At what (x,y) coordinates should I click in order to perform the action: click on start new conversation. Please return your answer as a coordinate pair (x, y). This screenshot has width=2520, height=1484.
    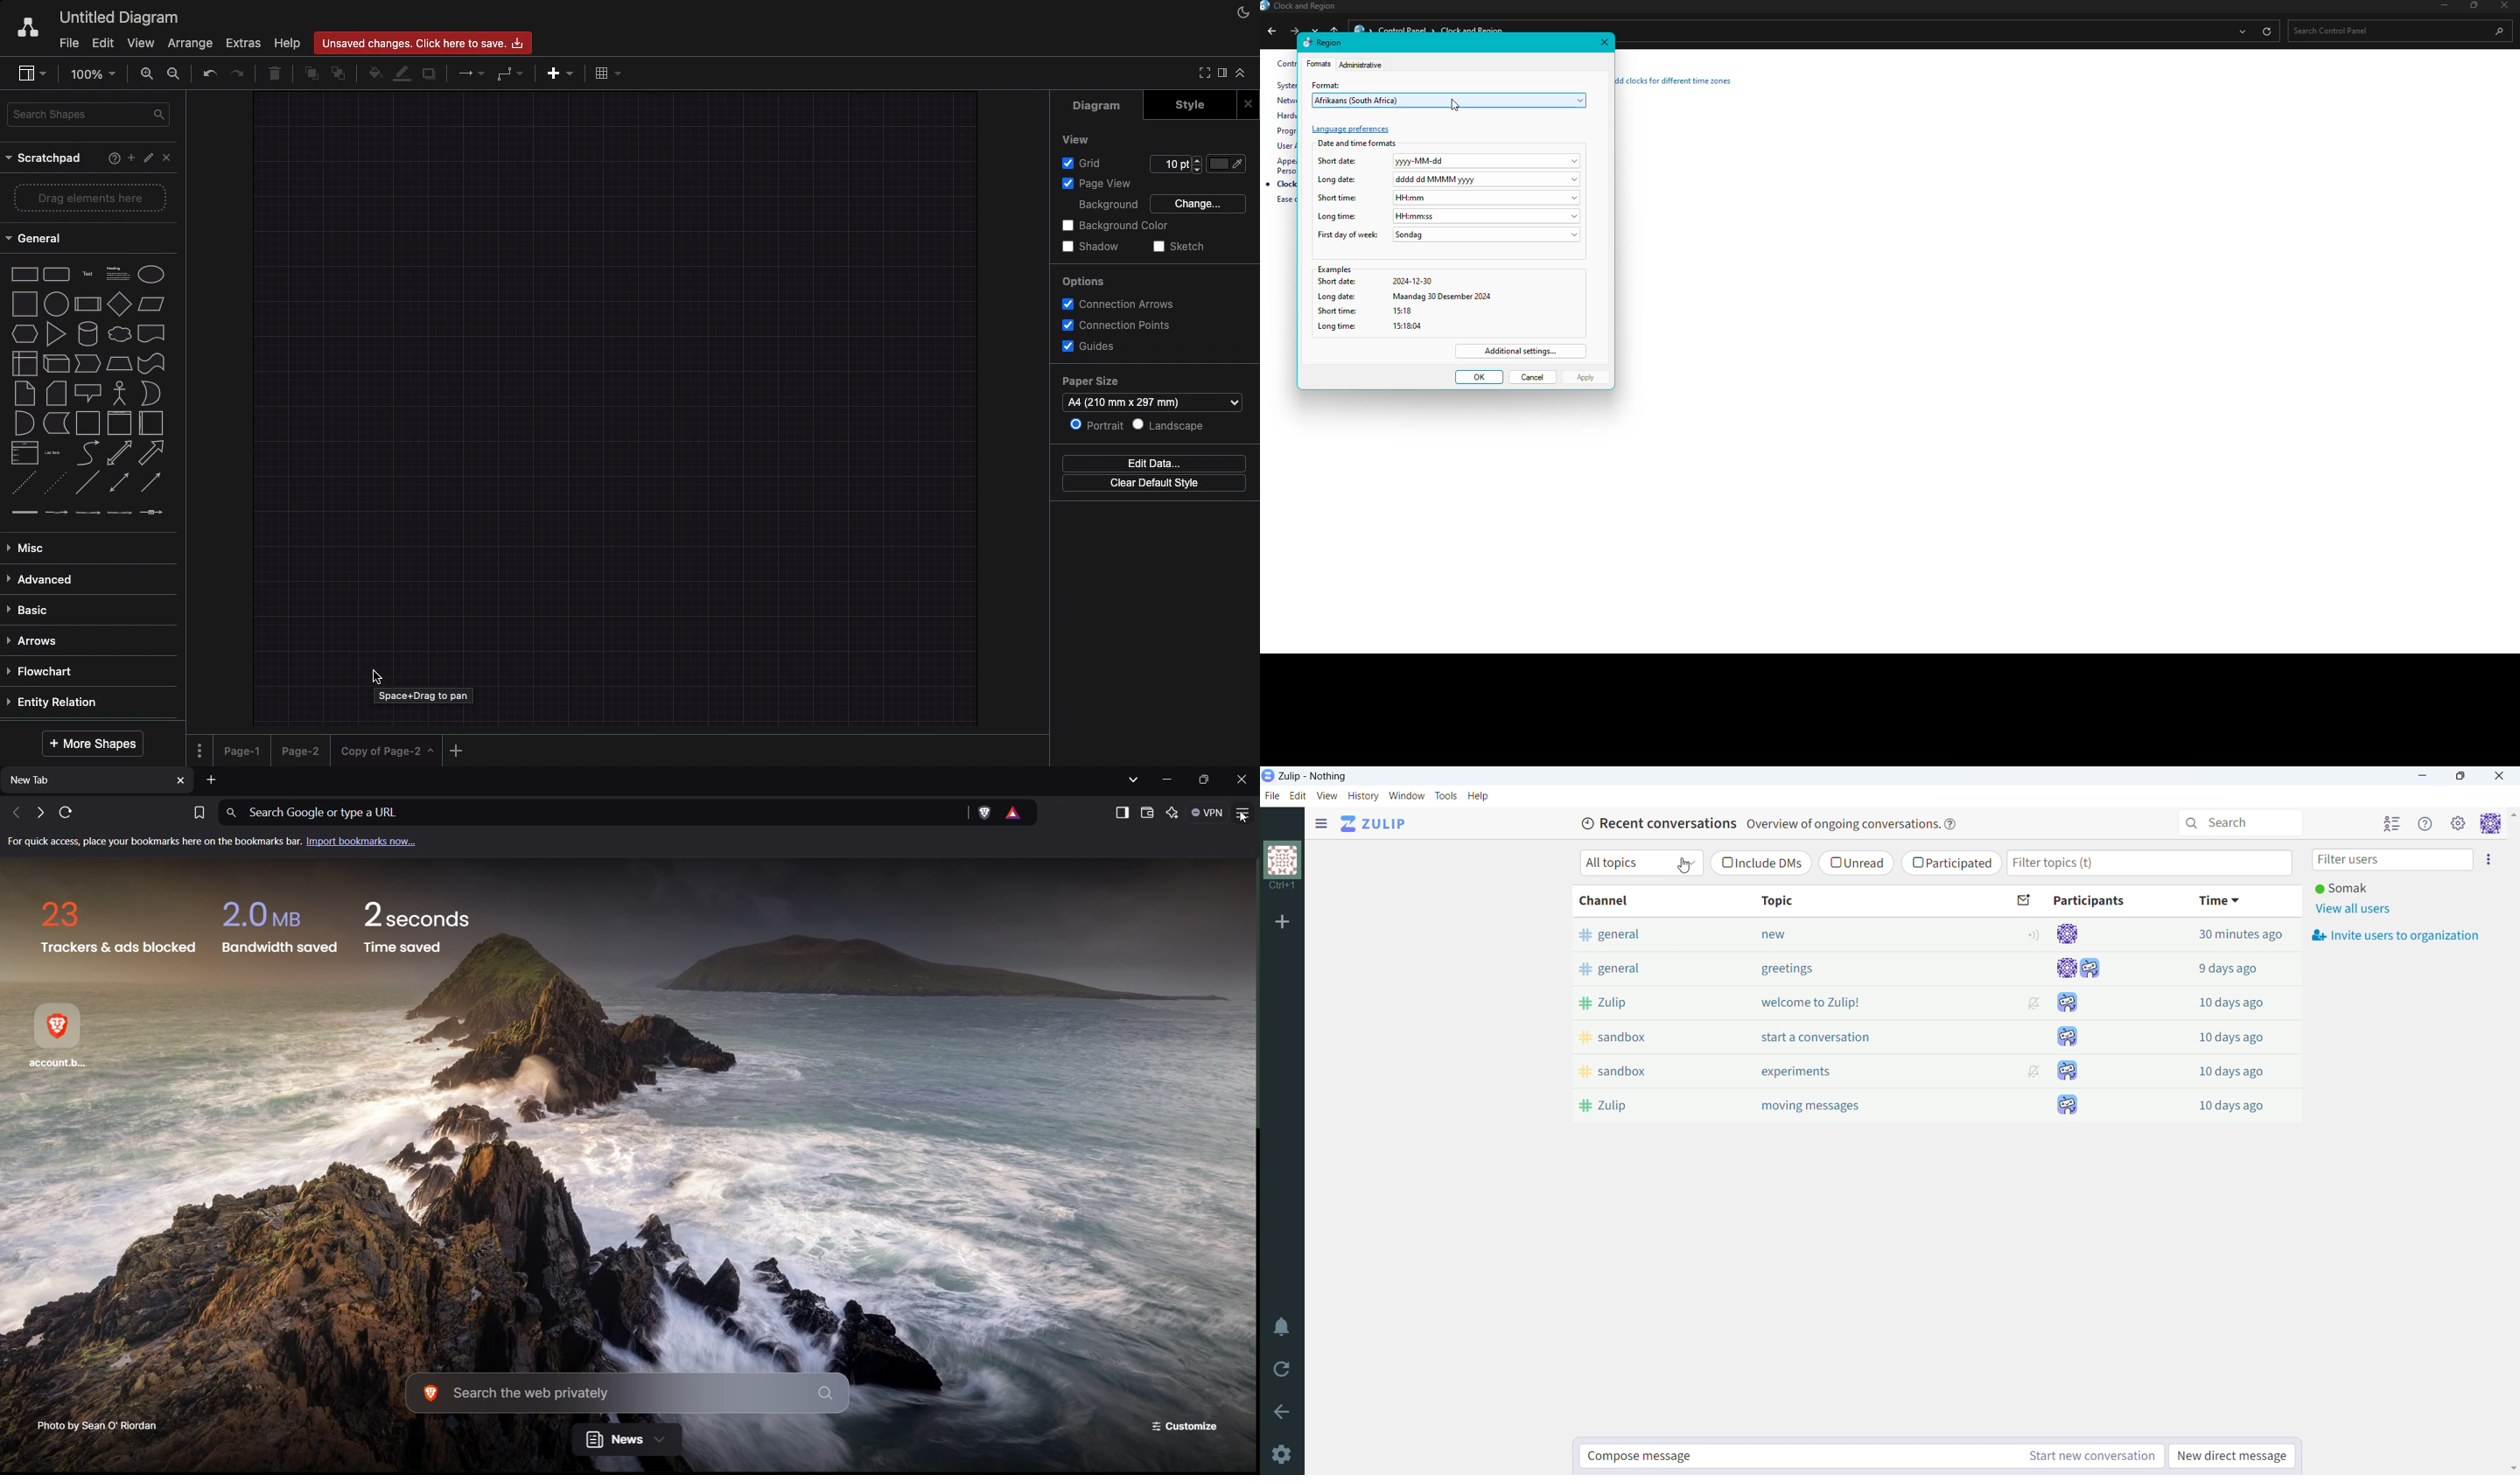
    Looking at the image, I should click on (2090, 1456).